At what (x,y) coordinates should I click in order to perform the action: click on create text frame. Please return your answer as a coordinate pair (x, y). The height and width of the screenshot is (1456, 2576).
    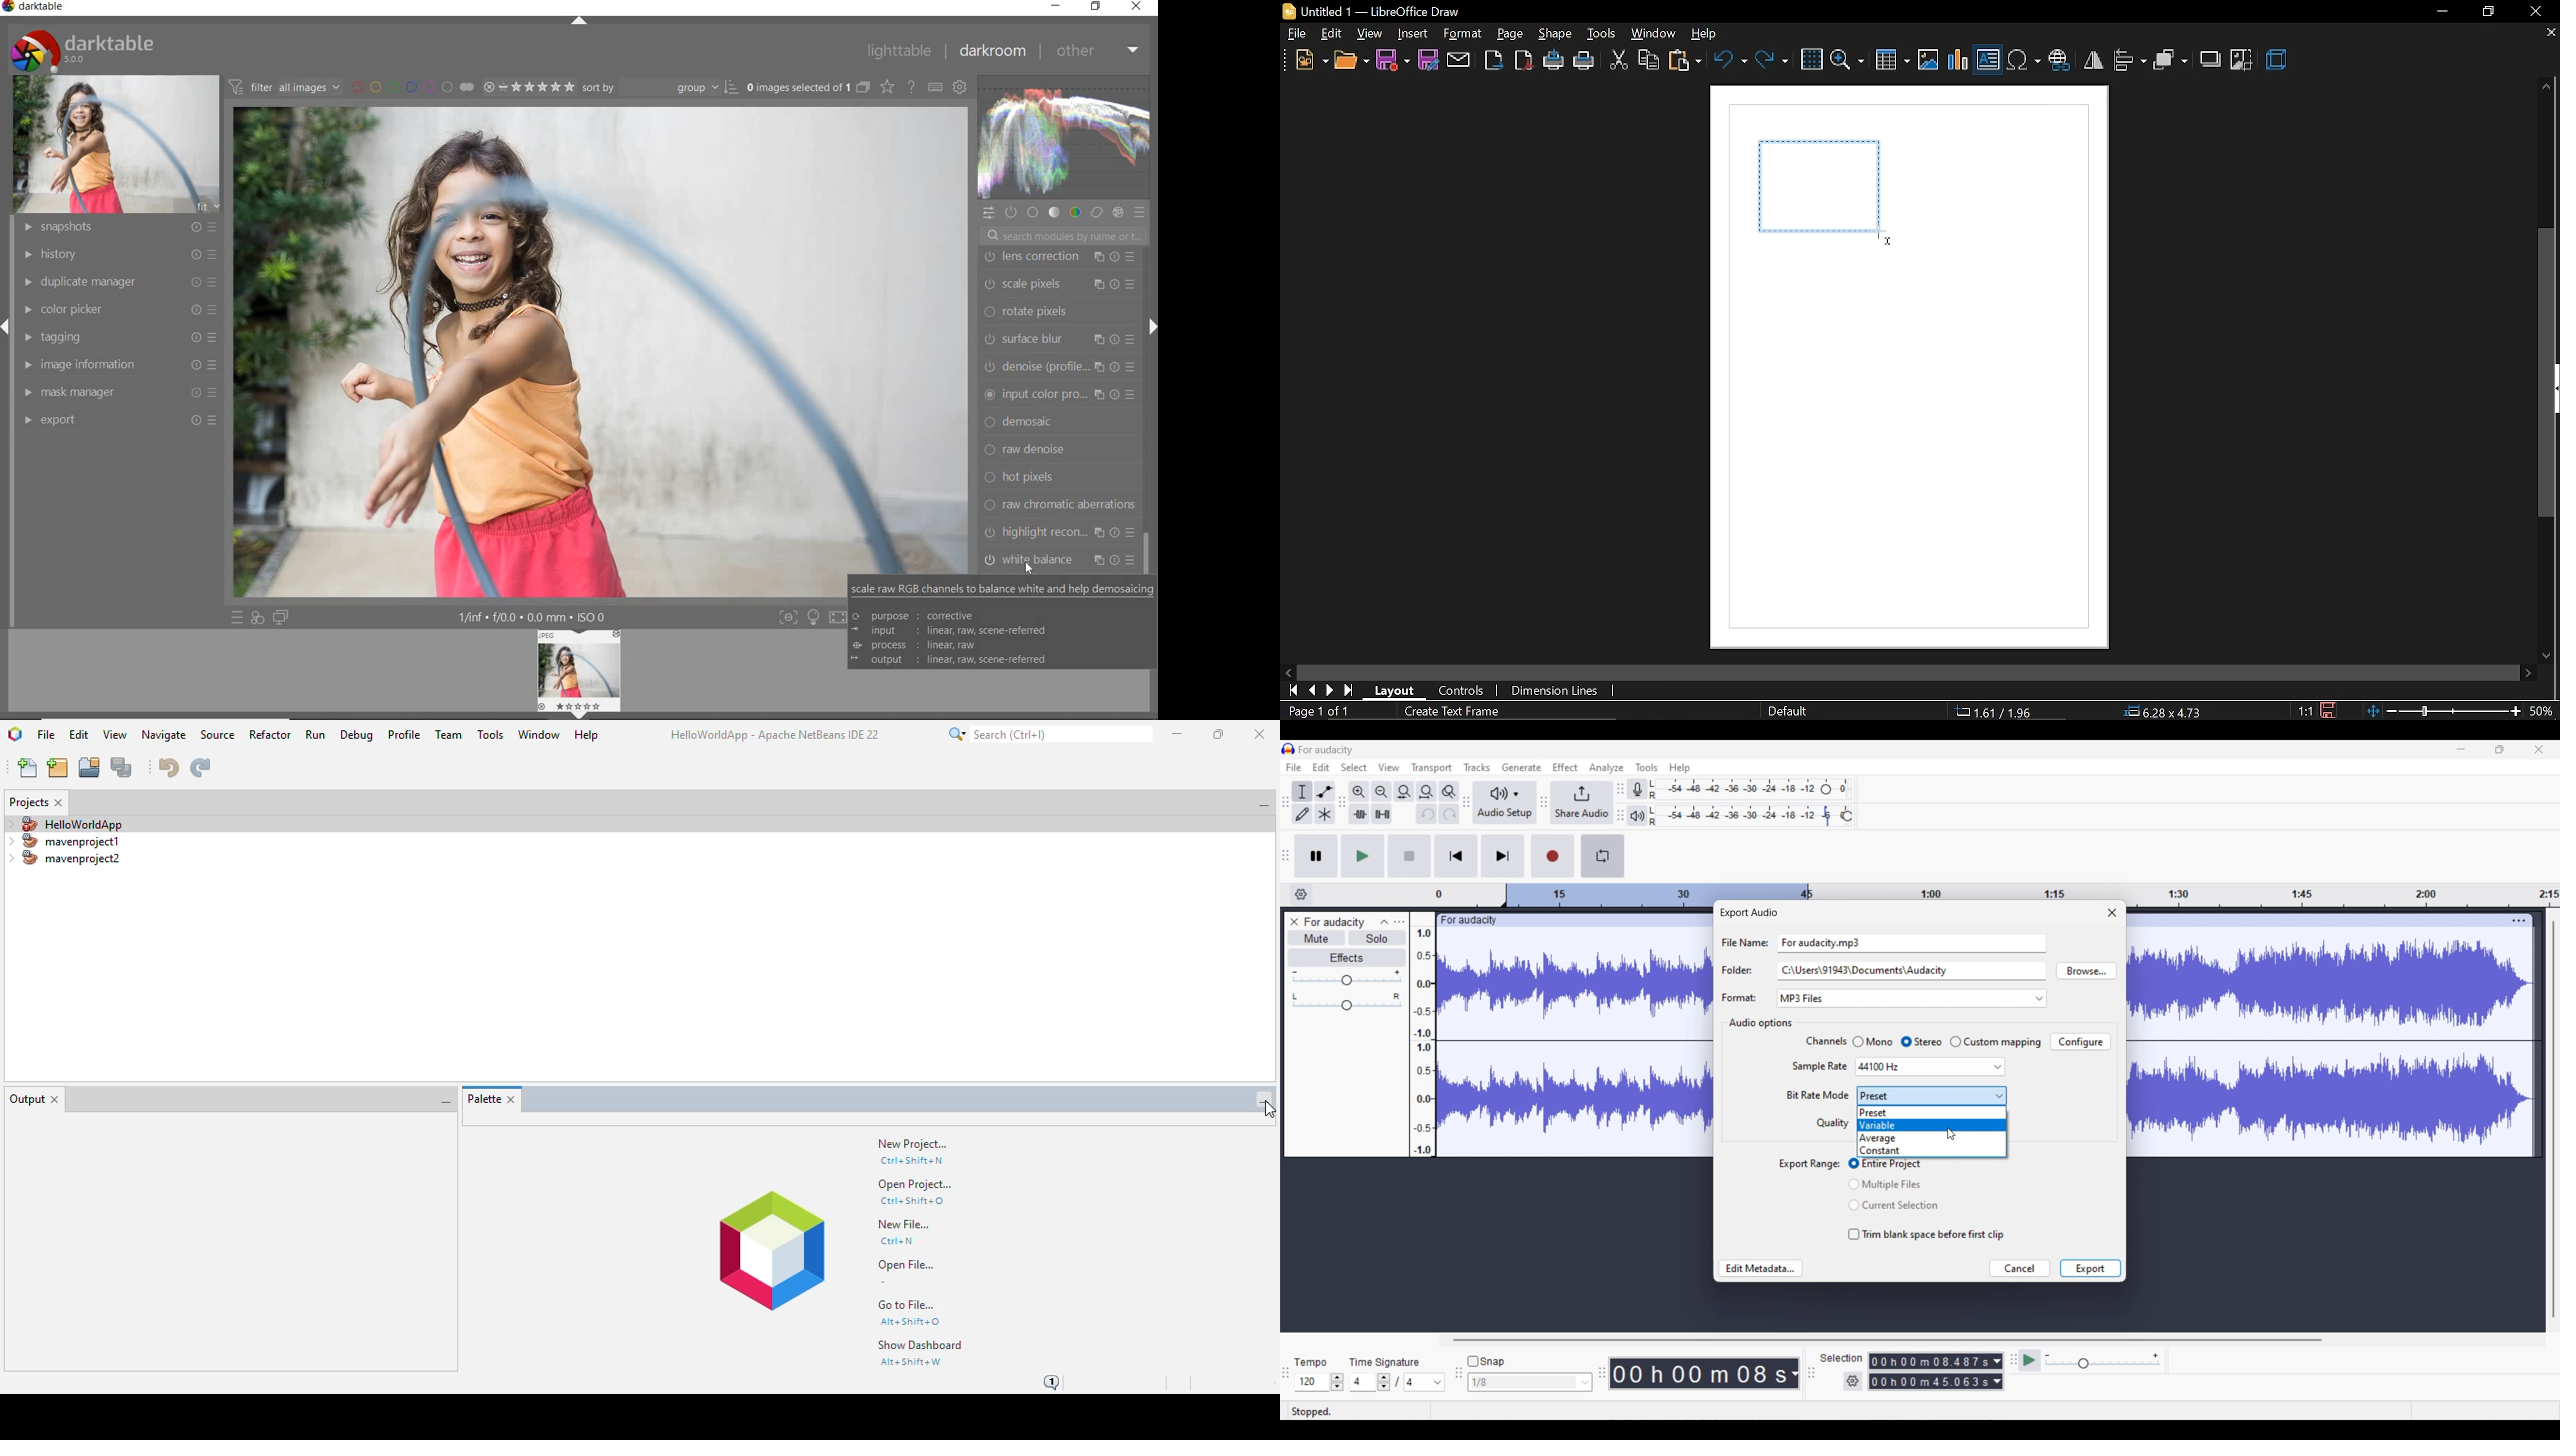
    Looking at the image, I should click on (1454, 712).